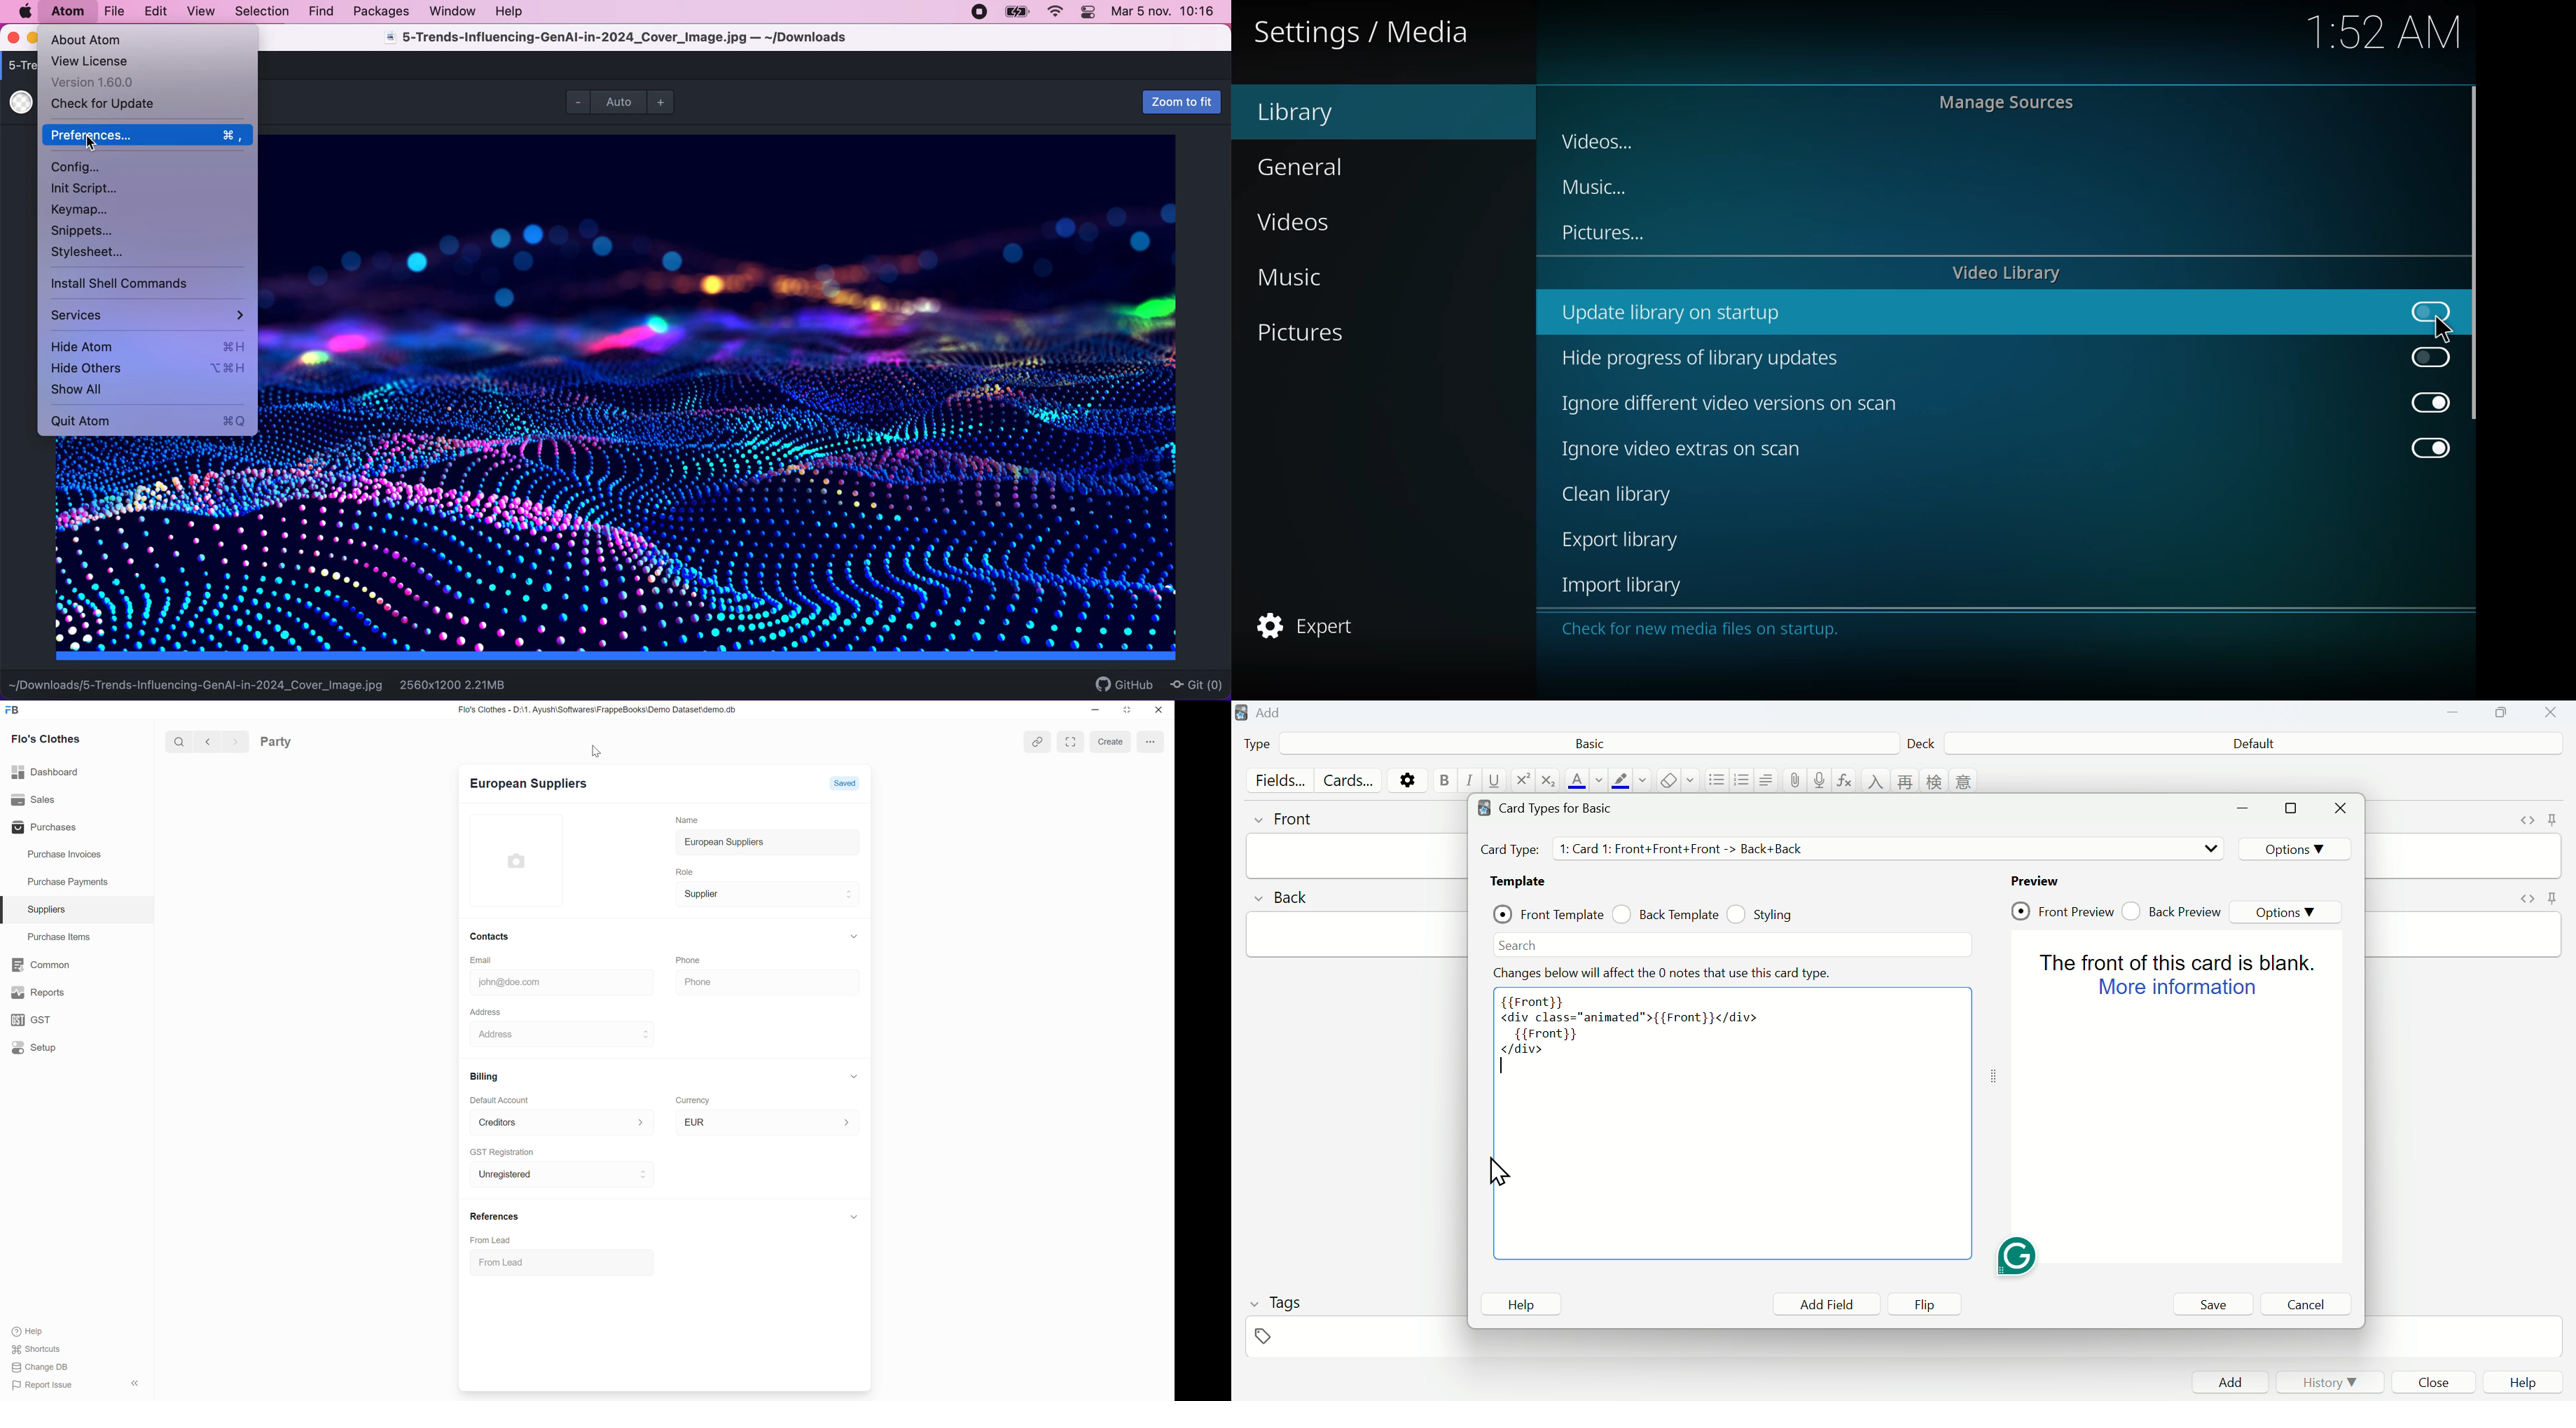 The width and height of the screenshot is (2576, 1428). I want to click on john@doe.com, so click(505, 981).